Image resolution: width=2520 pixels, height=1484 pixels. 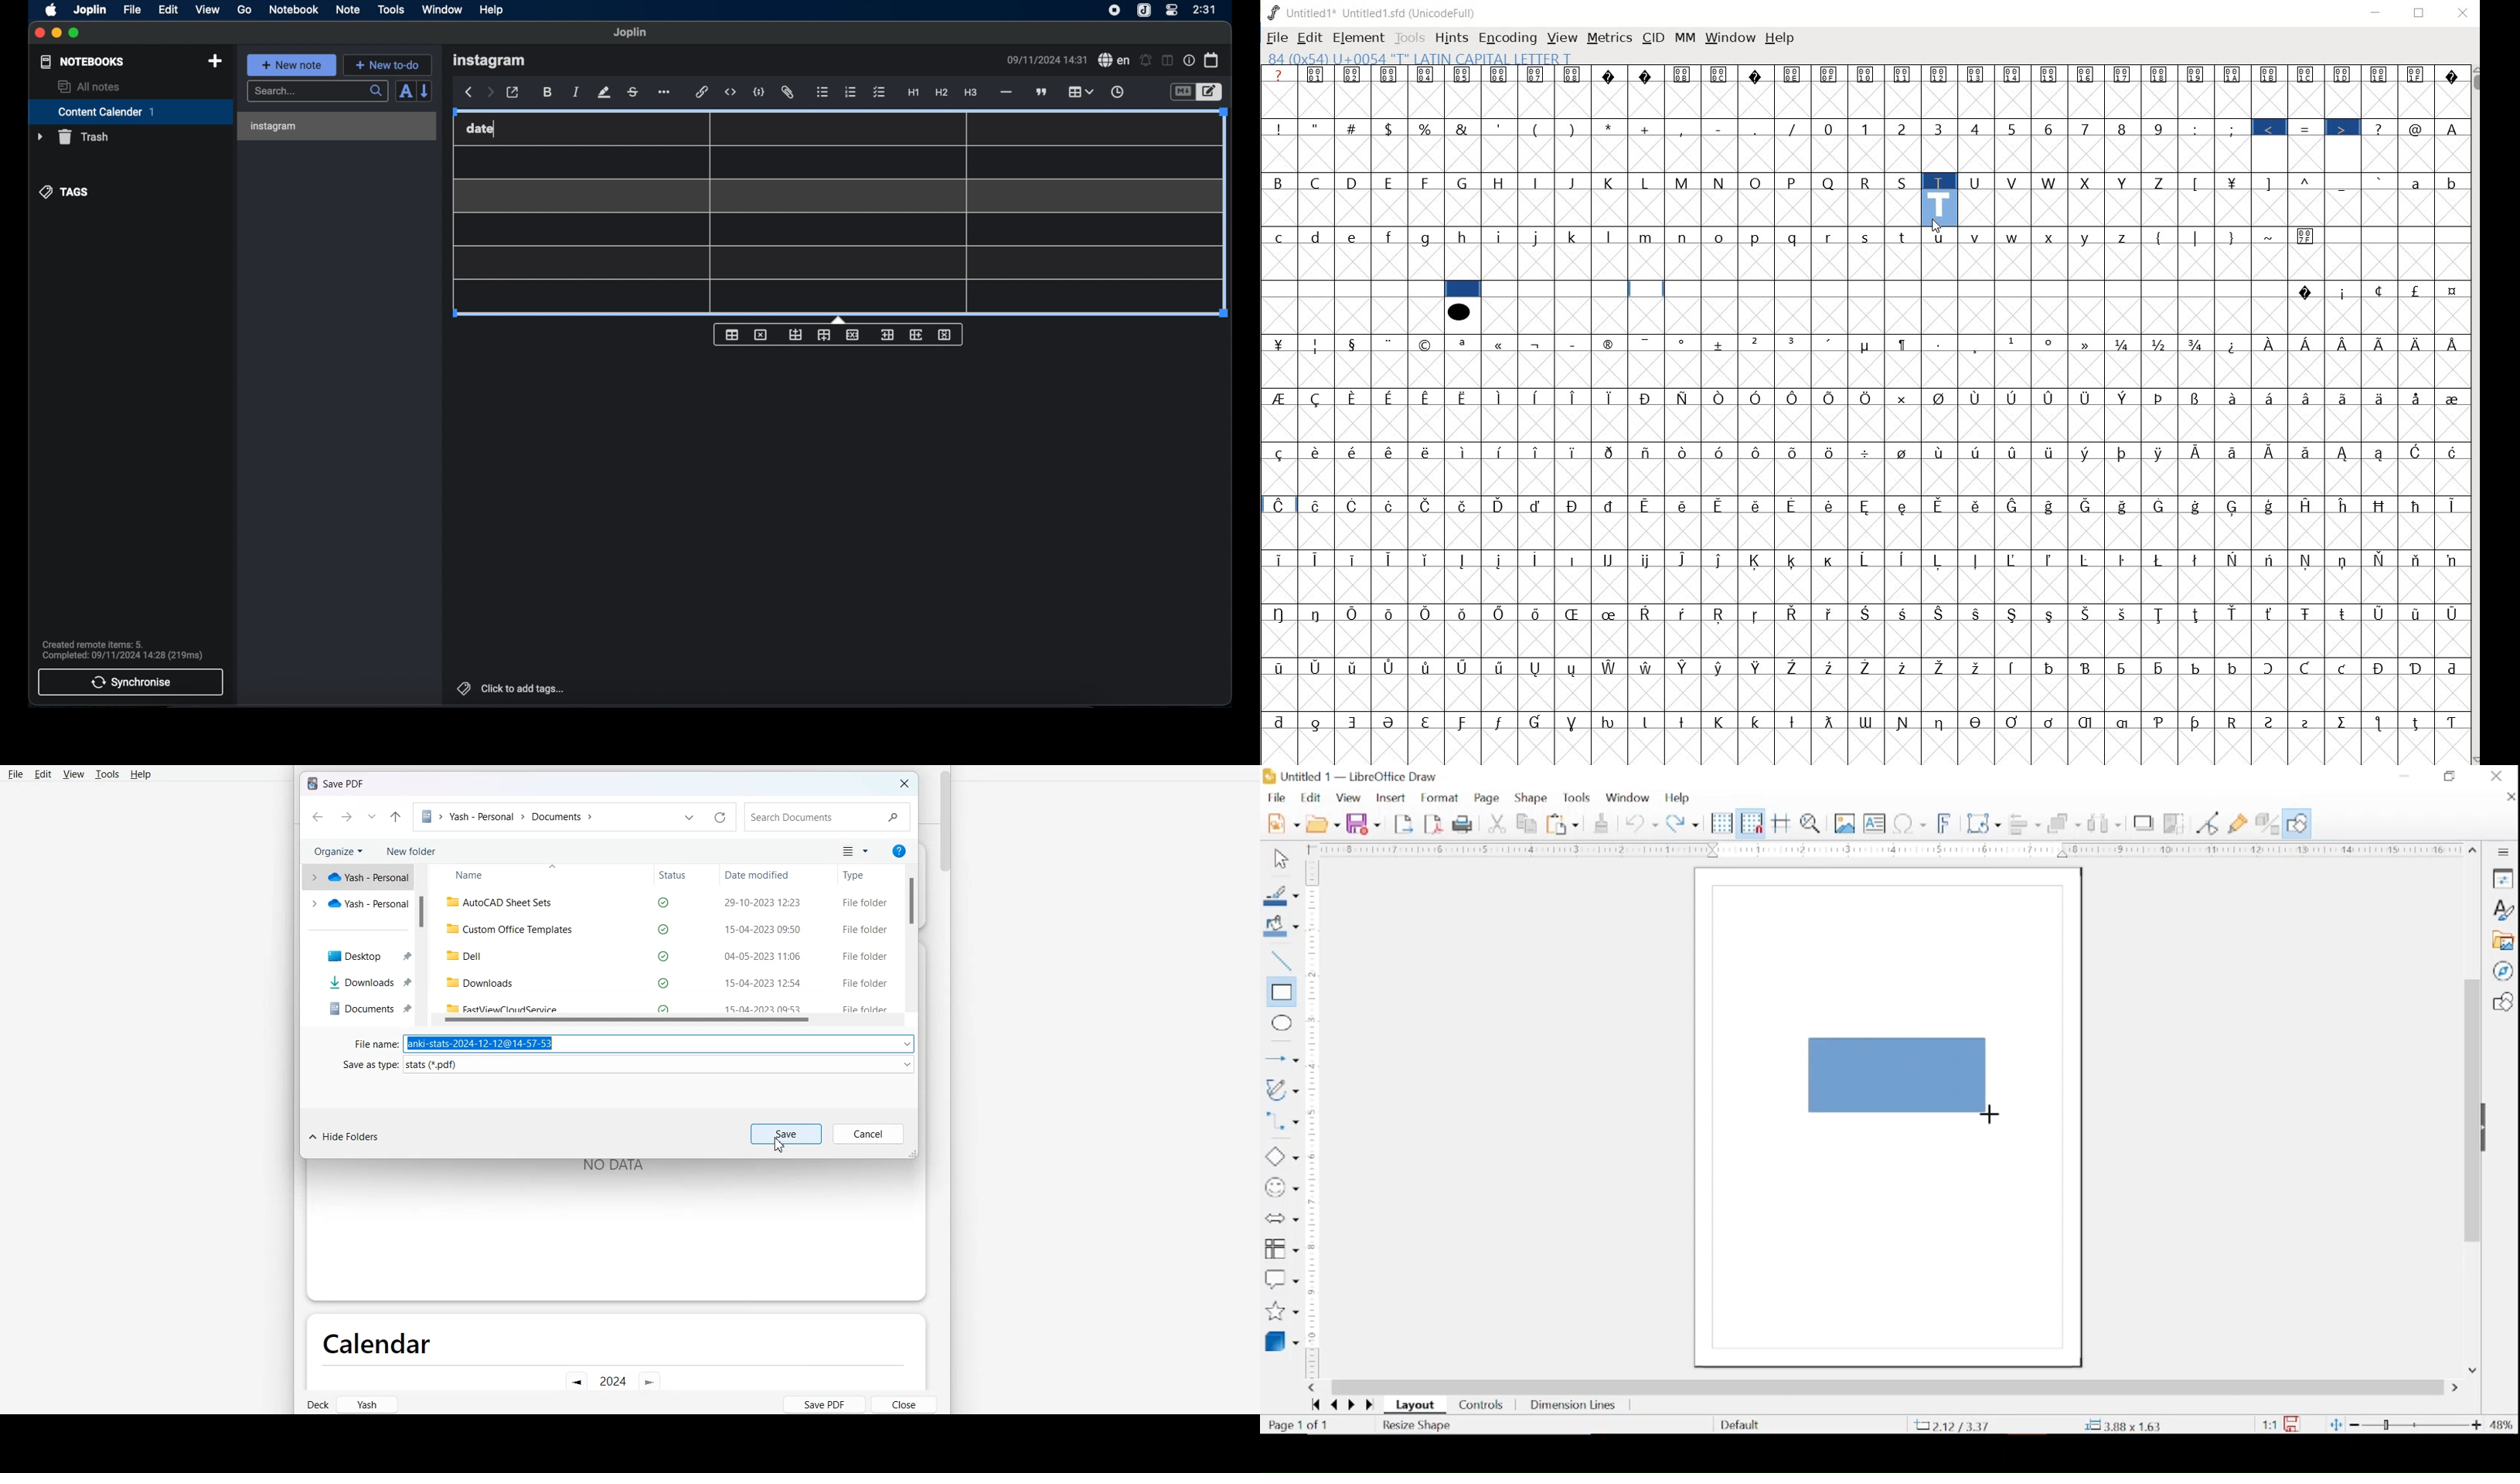 What do you see at coordinates (758, 92) in the screenshot?
I see `code` at bounding box center [758, 92].